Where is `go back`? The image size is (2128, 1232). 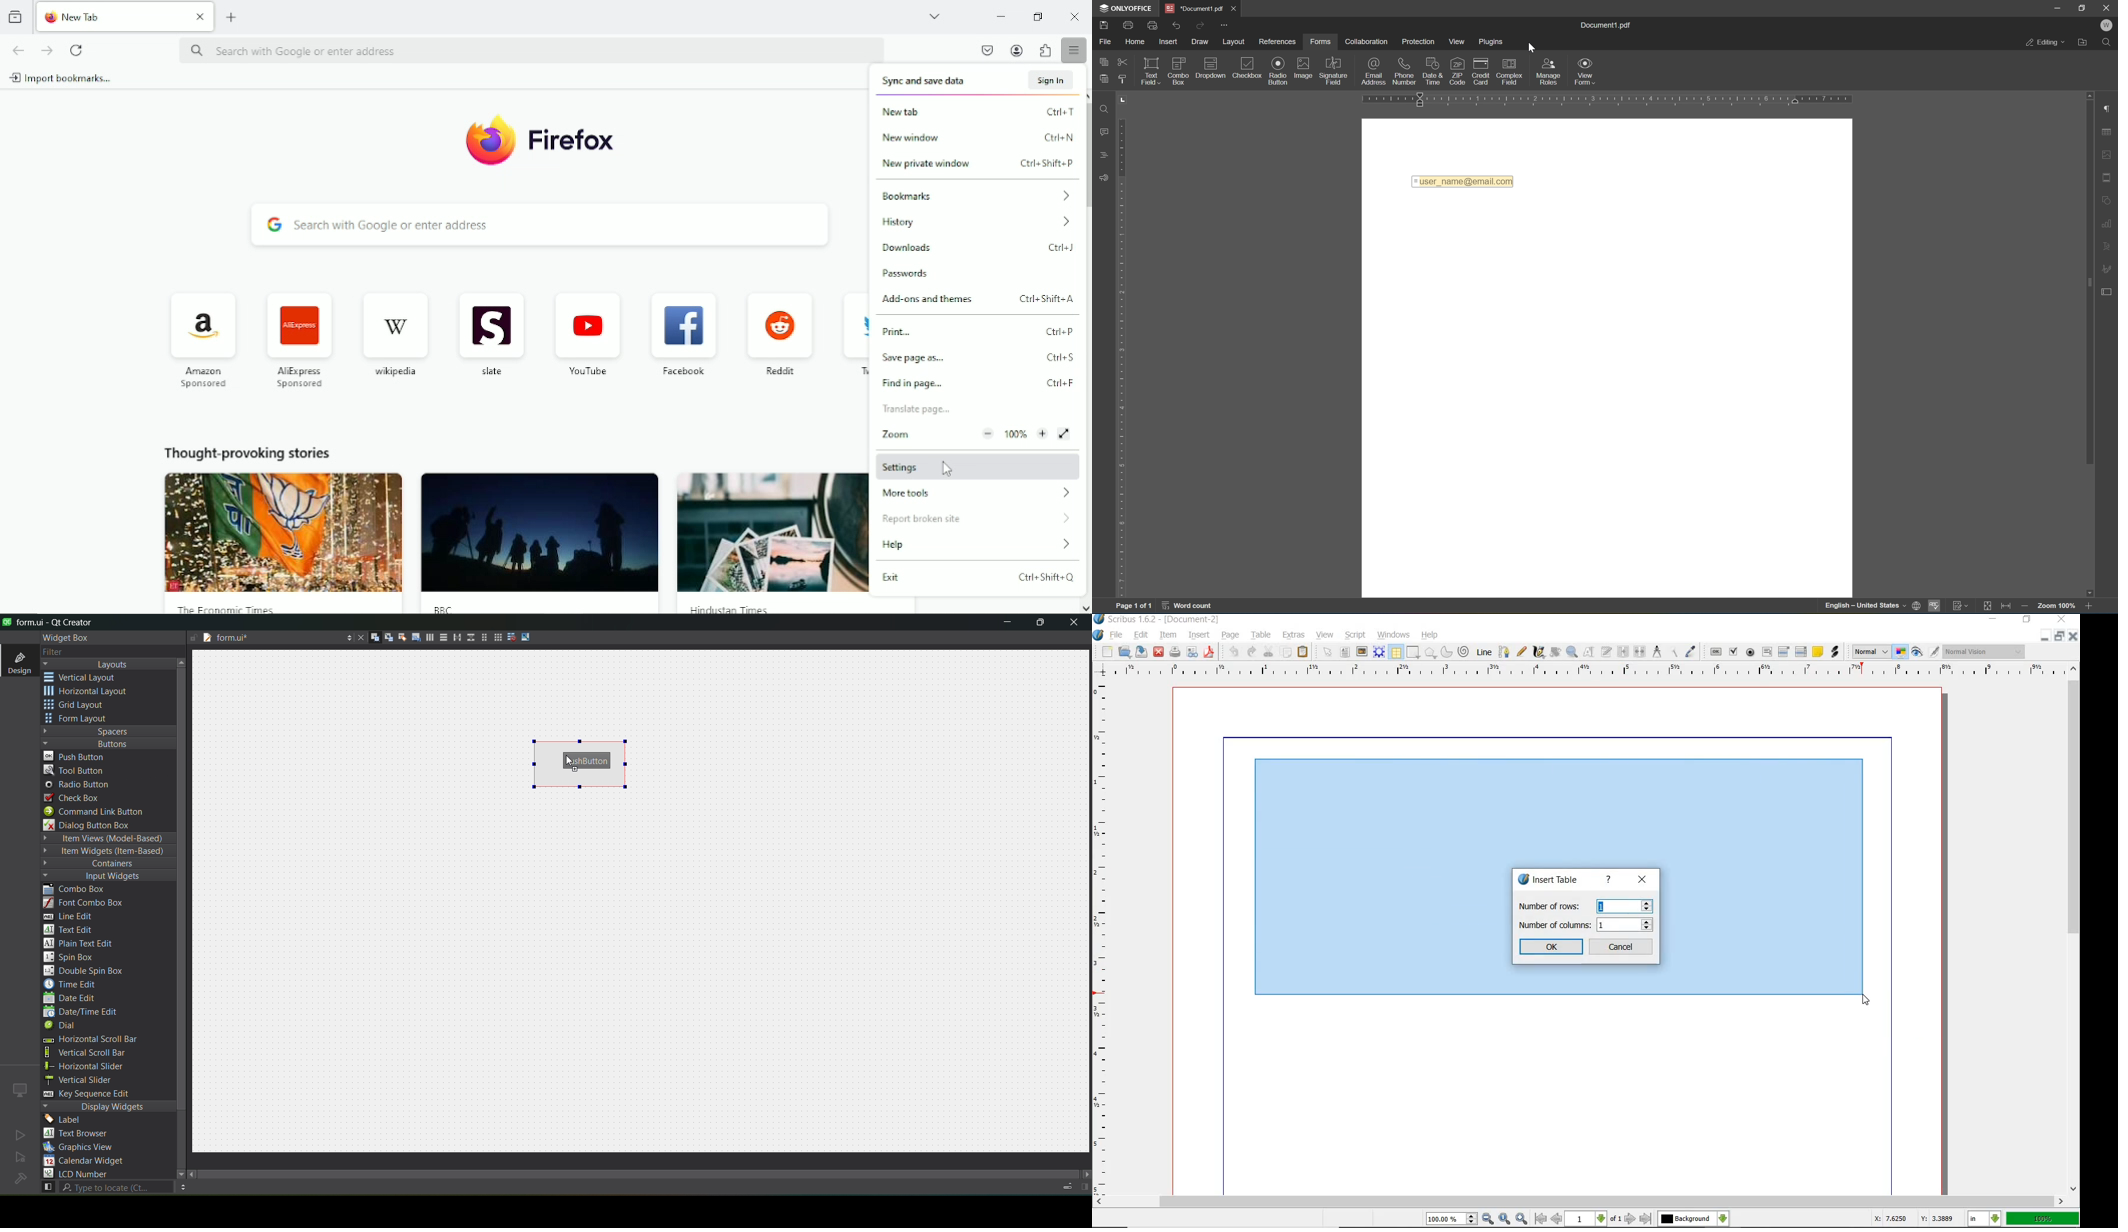
go back is located at coordinates (19, 50).